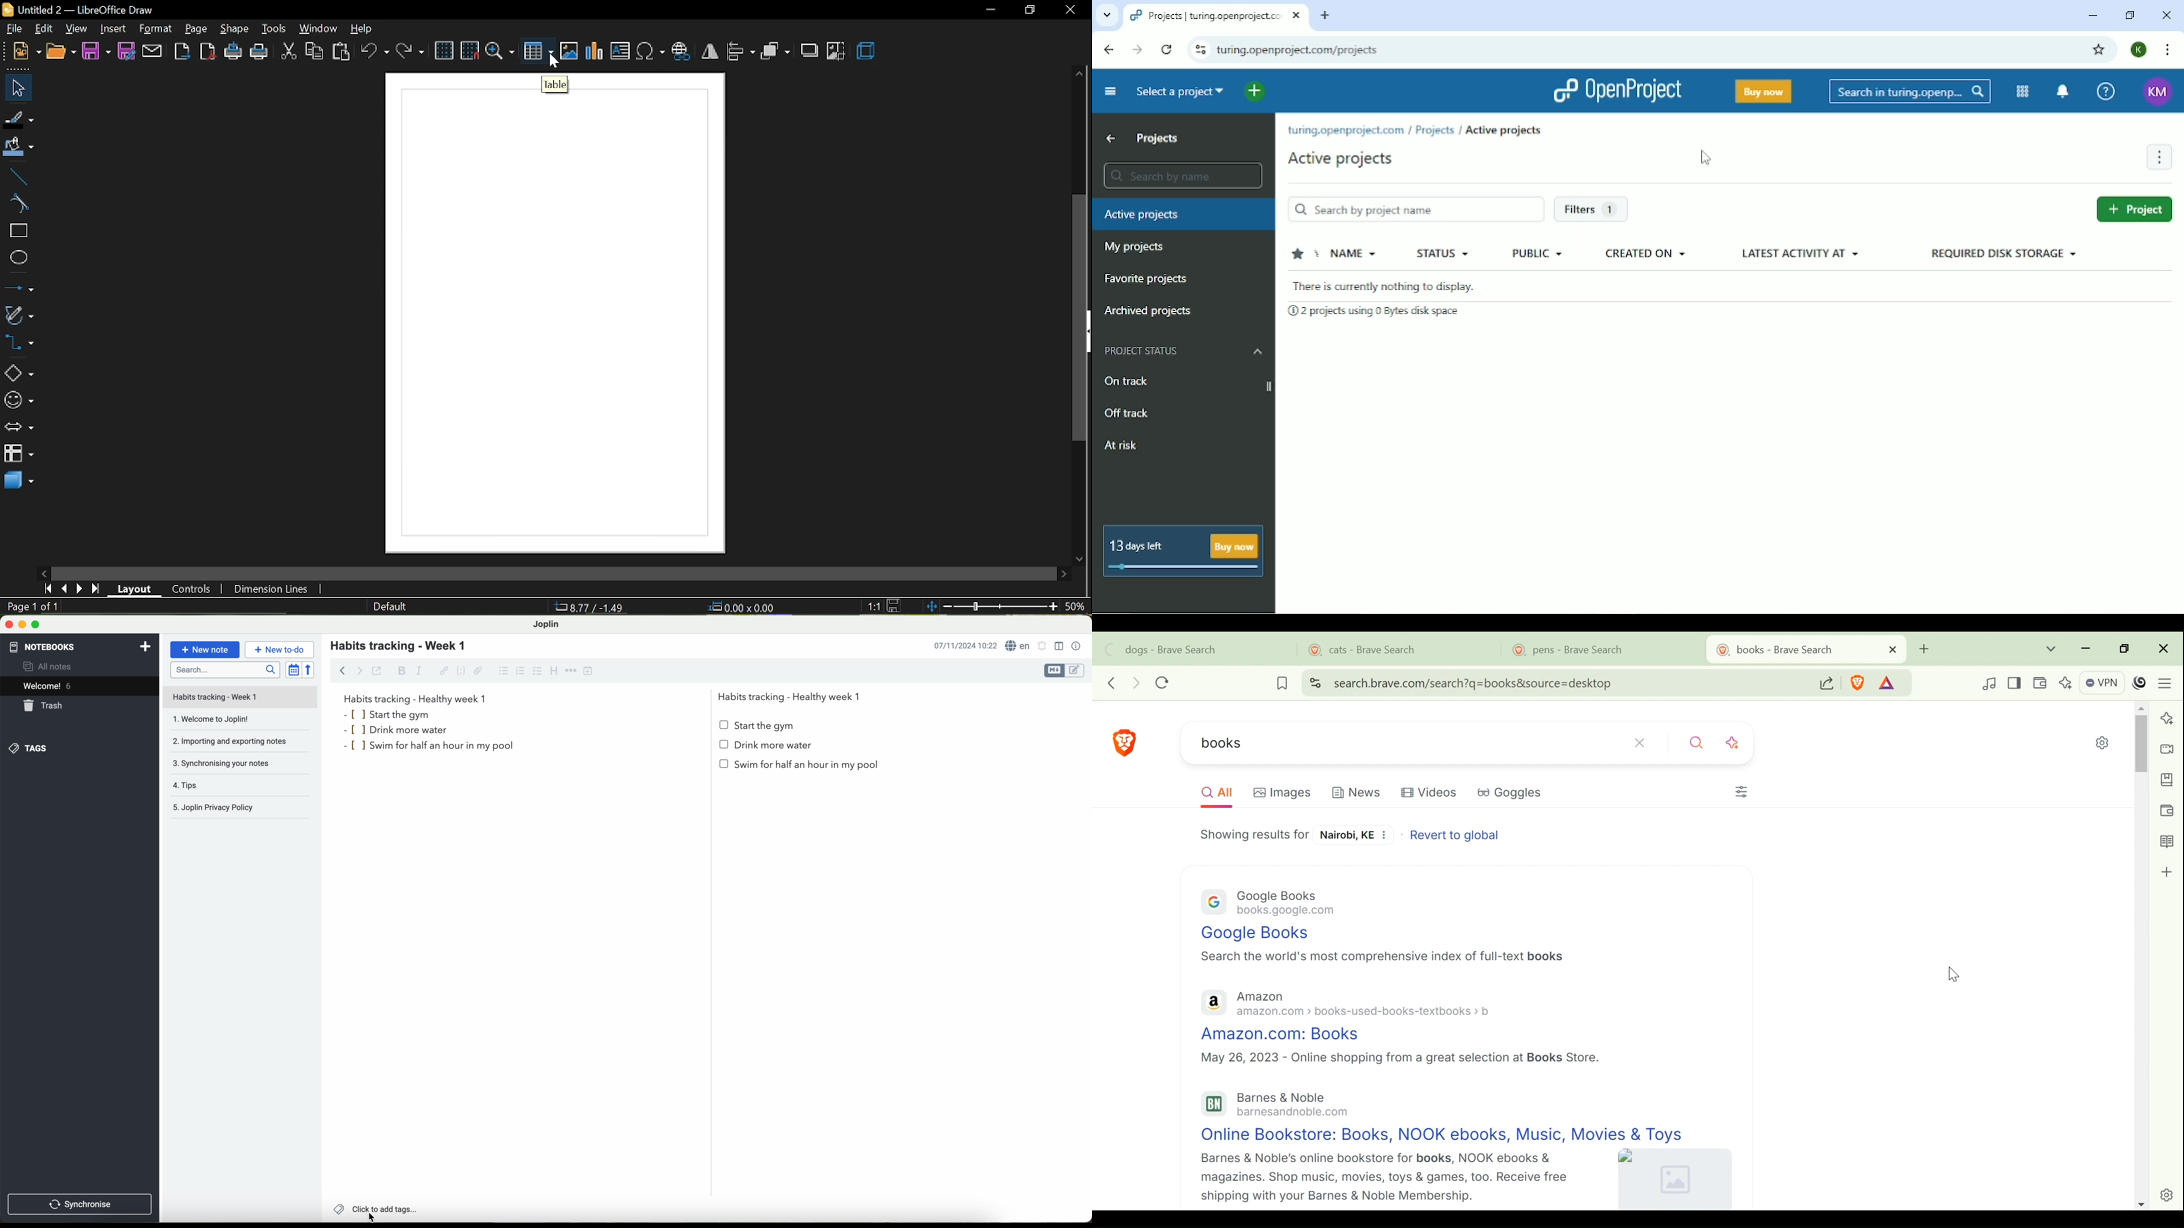 This screenshot has width=2184, height=1232. Describe the element at coordinates (2168, 777) in the screenshot. I see `Bookmark` at that location.